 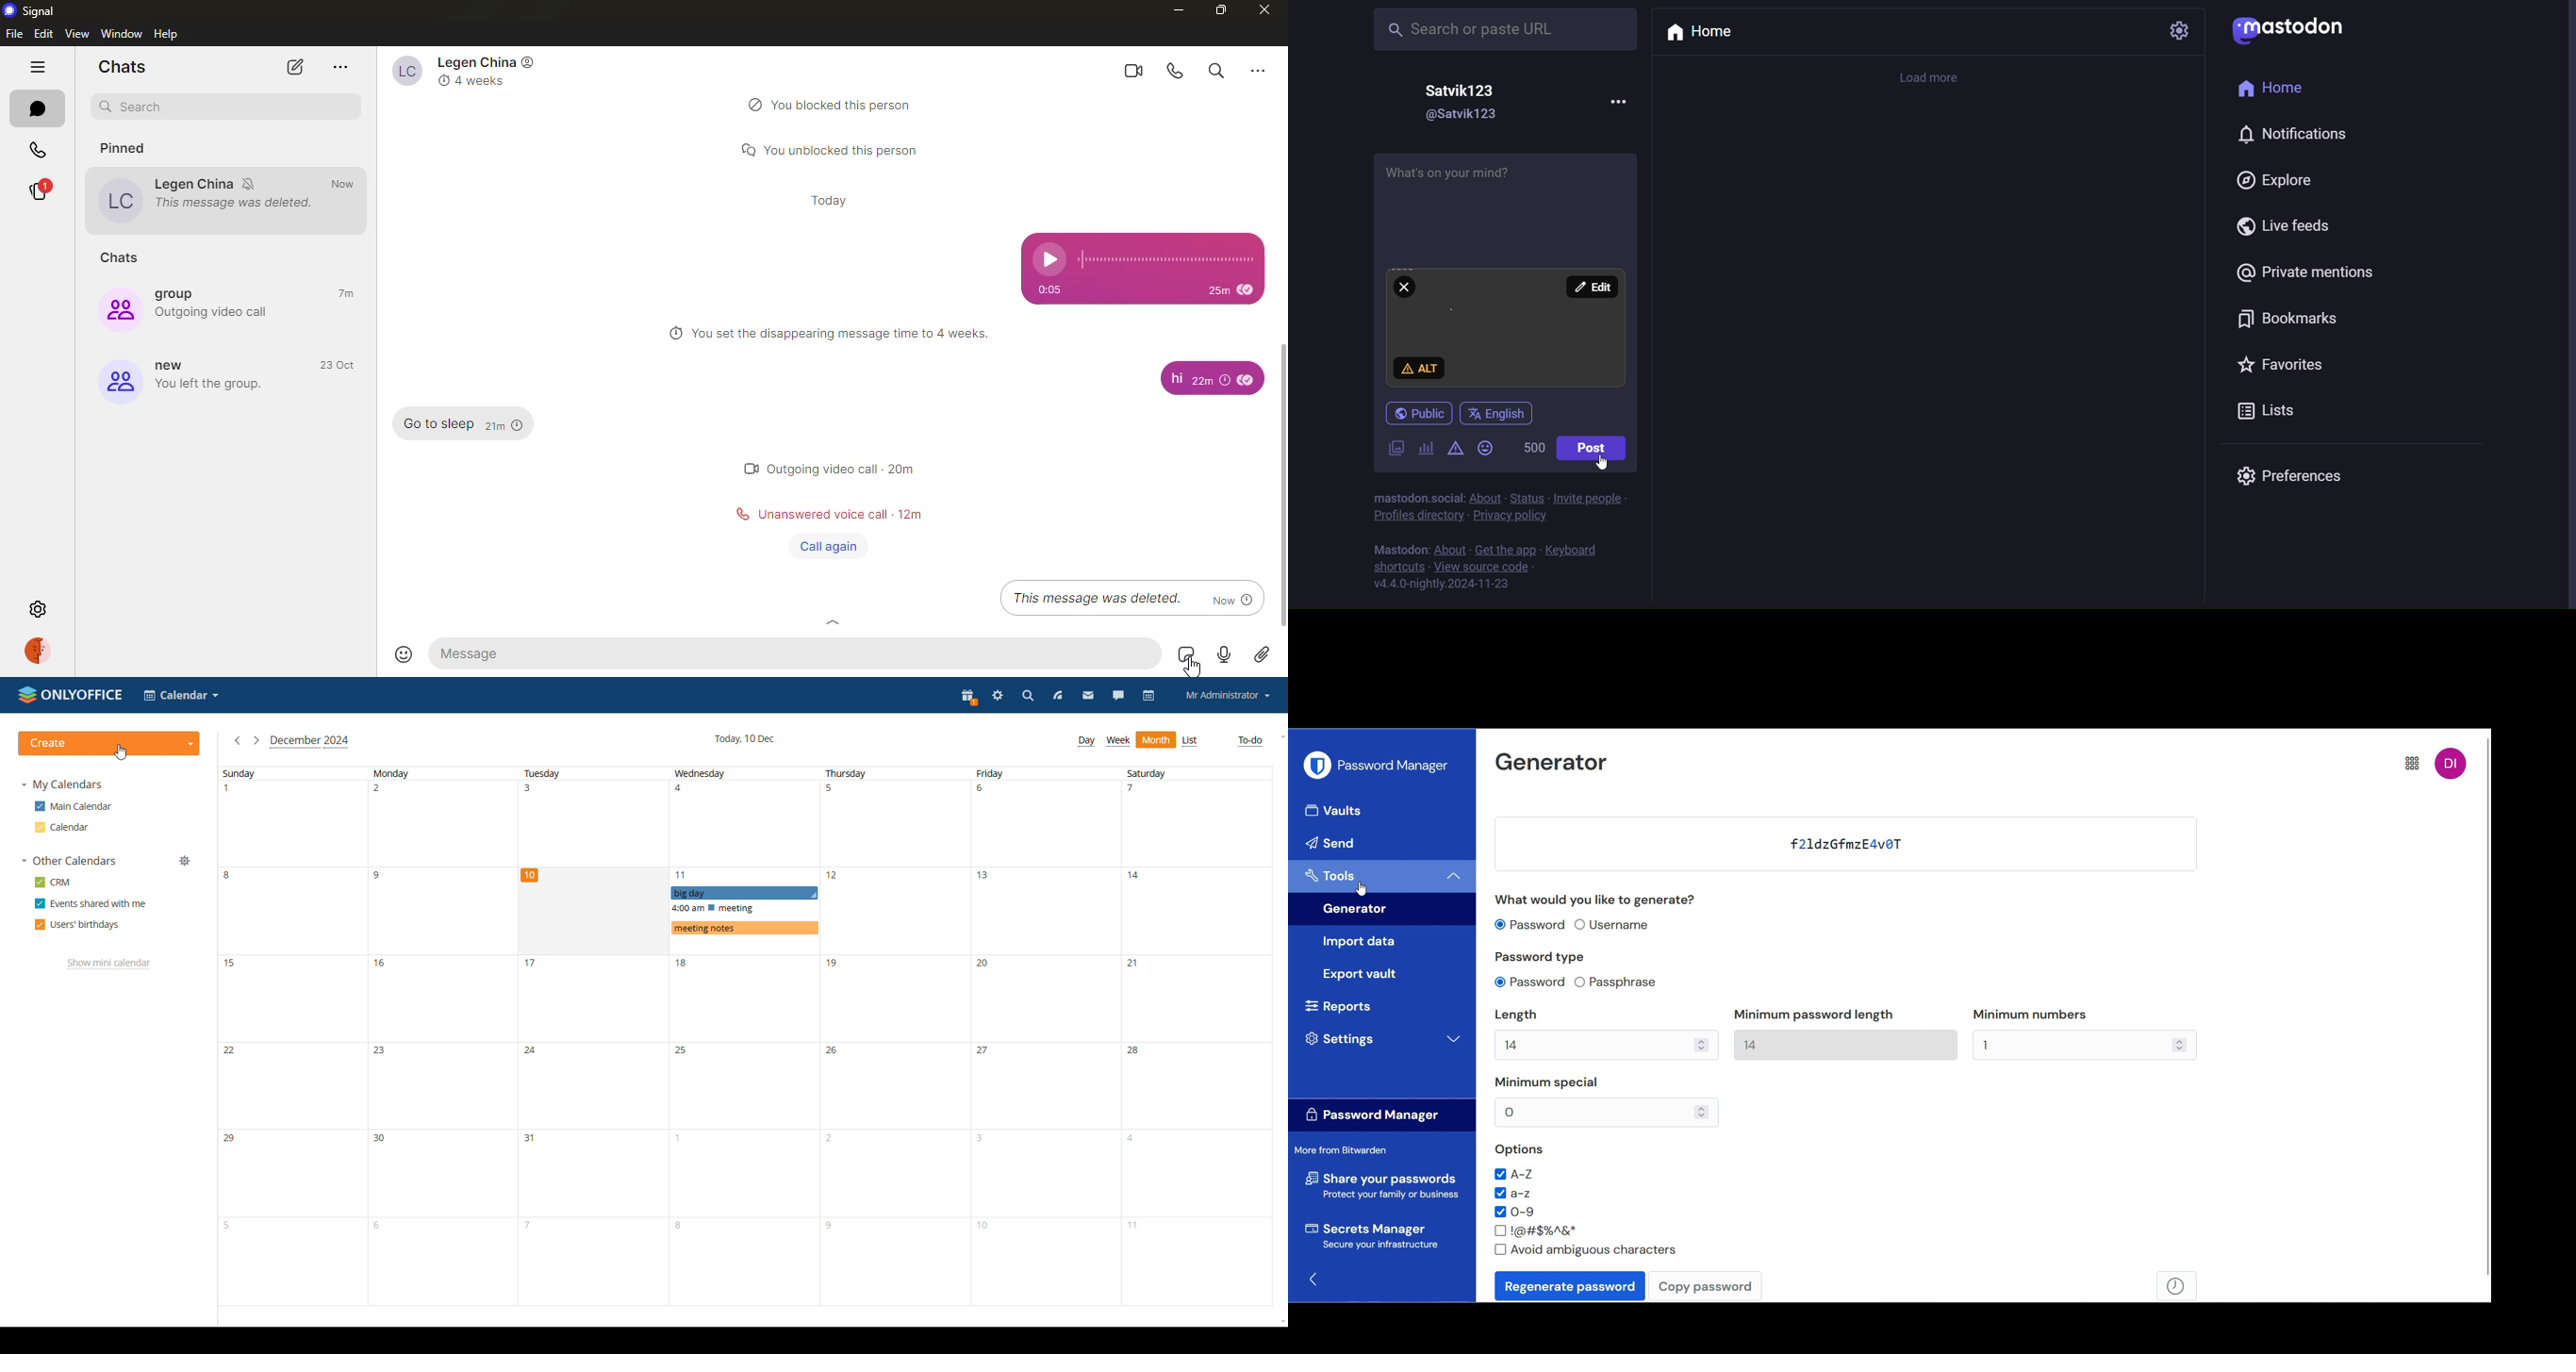 I want to click on get the app, so click(x=1506, y=550).